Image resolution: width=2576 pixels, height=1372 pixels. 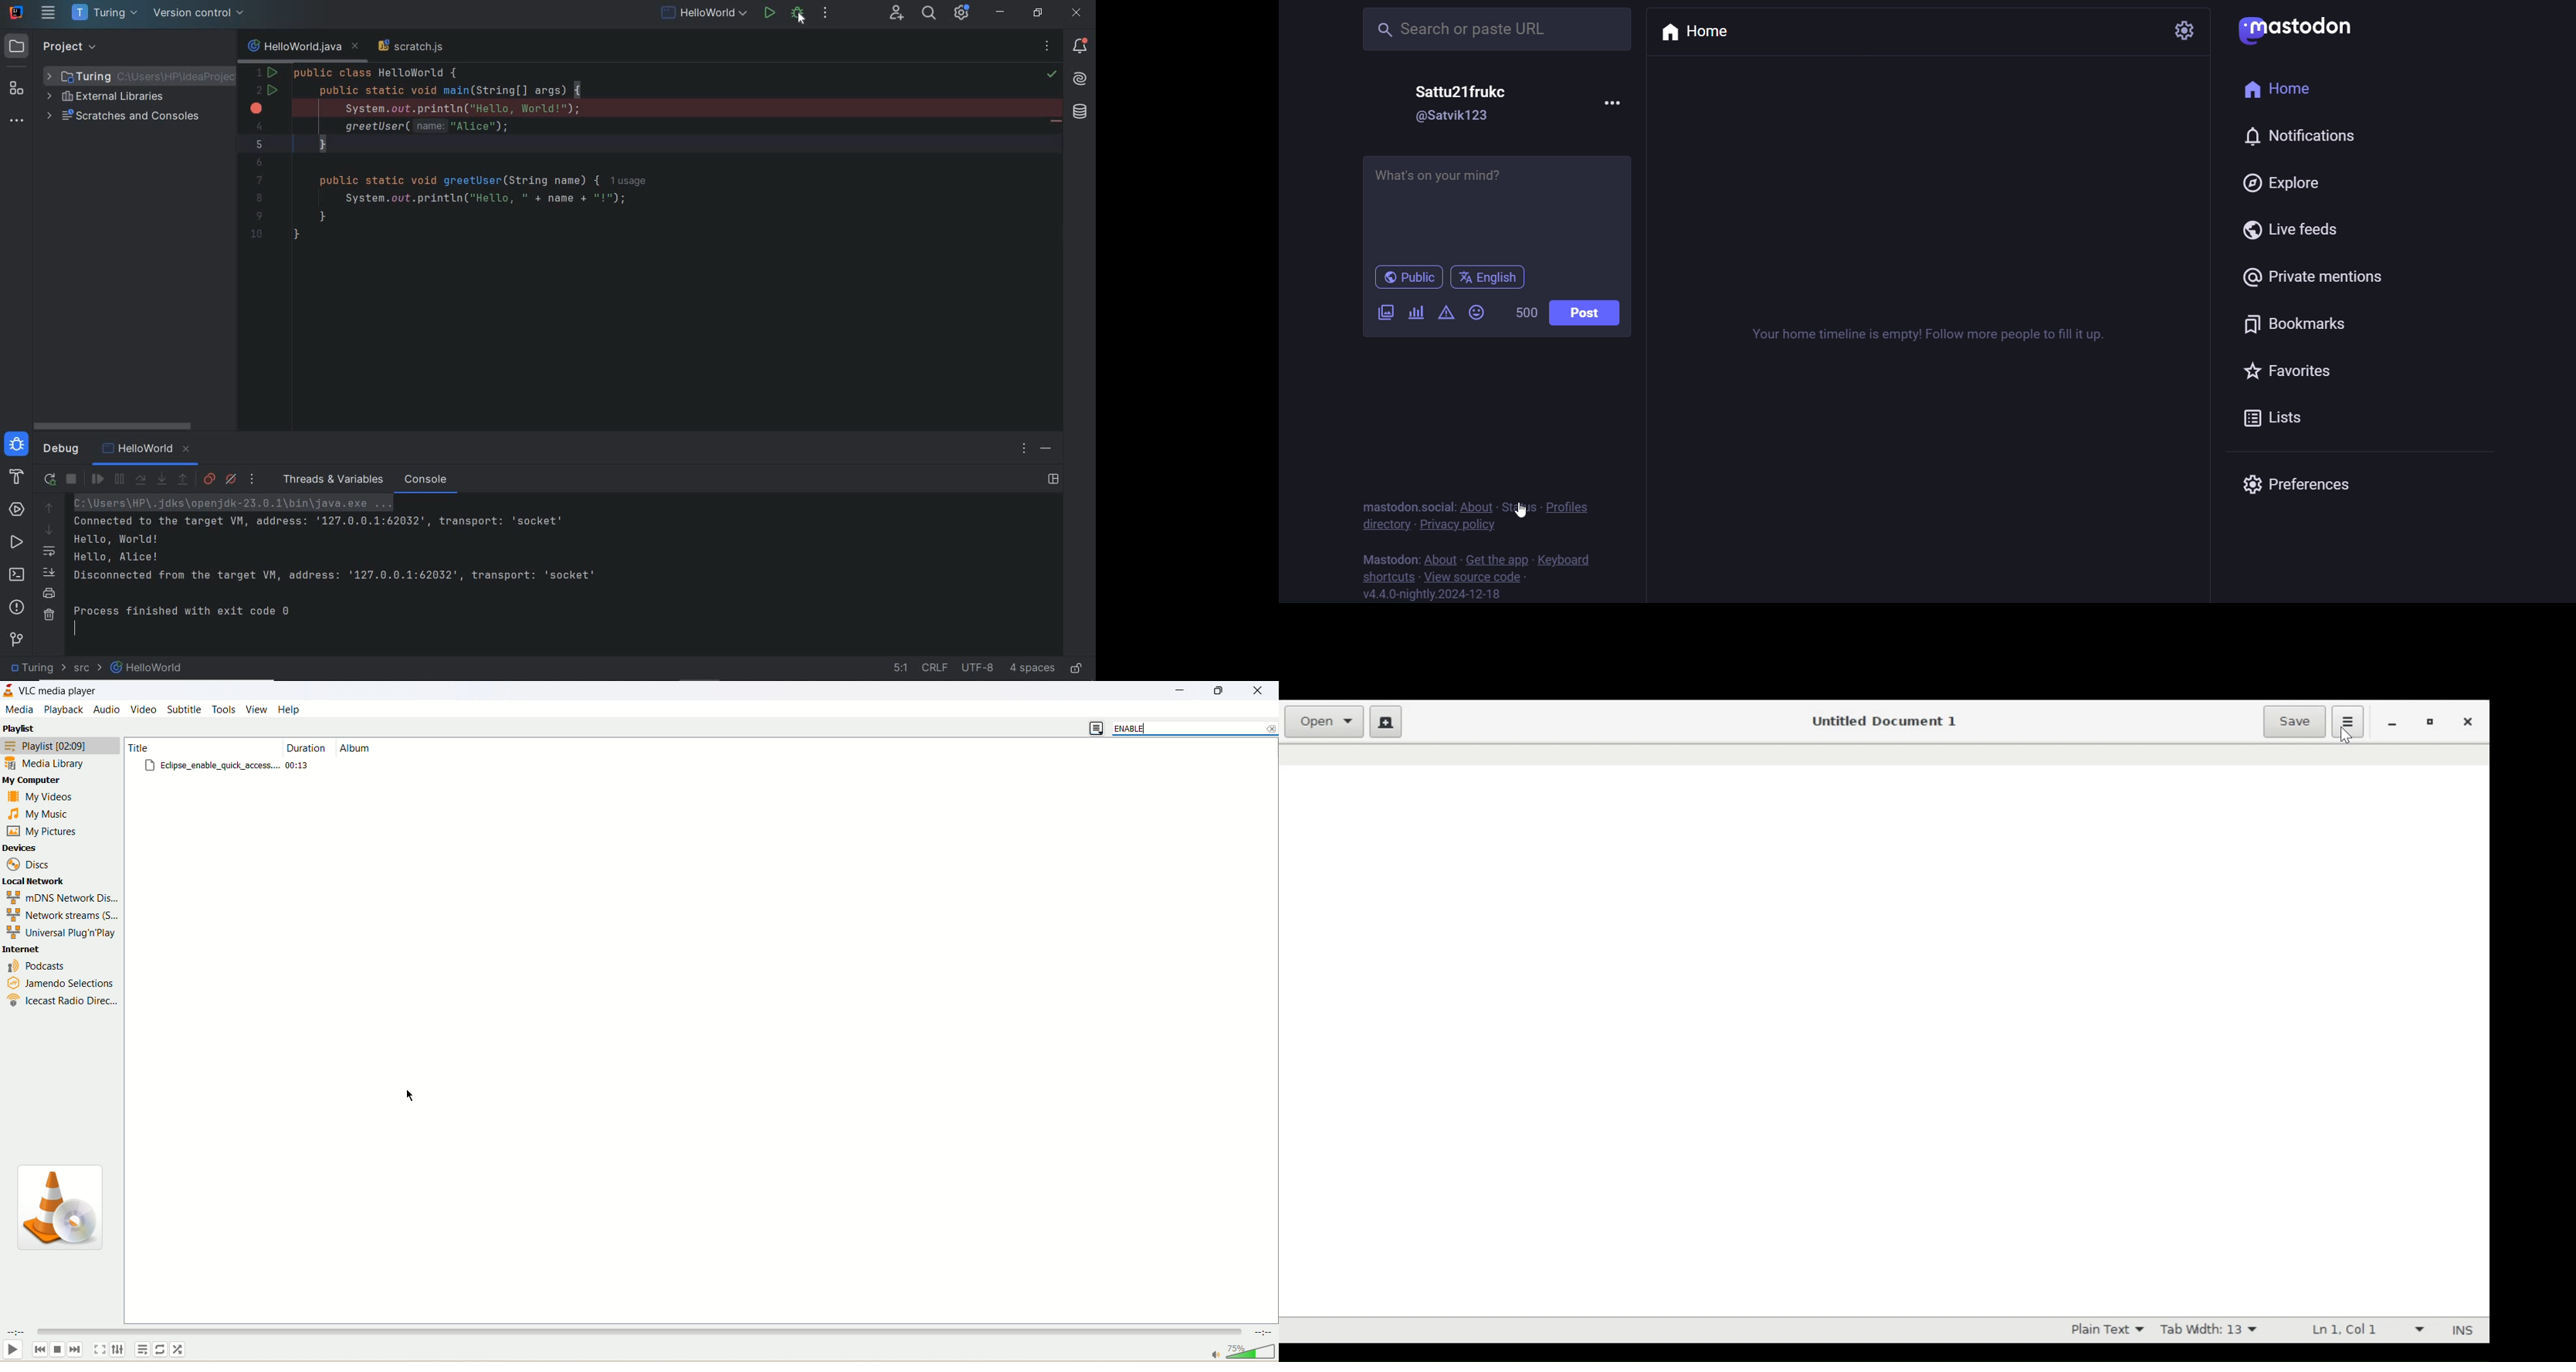 What do you see at coordinates (62, 1000) in the screenshot?
I see `icecast radio direc...` at bounding box center [62, 1000].